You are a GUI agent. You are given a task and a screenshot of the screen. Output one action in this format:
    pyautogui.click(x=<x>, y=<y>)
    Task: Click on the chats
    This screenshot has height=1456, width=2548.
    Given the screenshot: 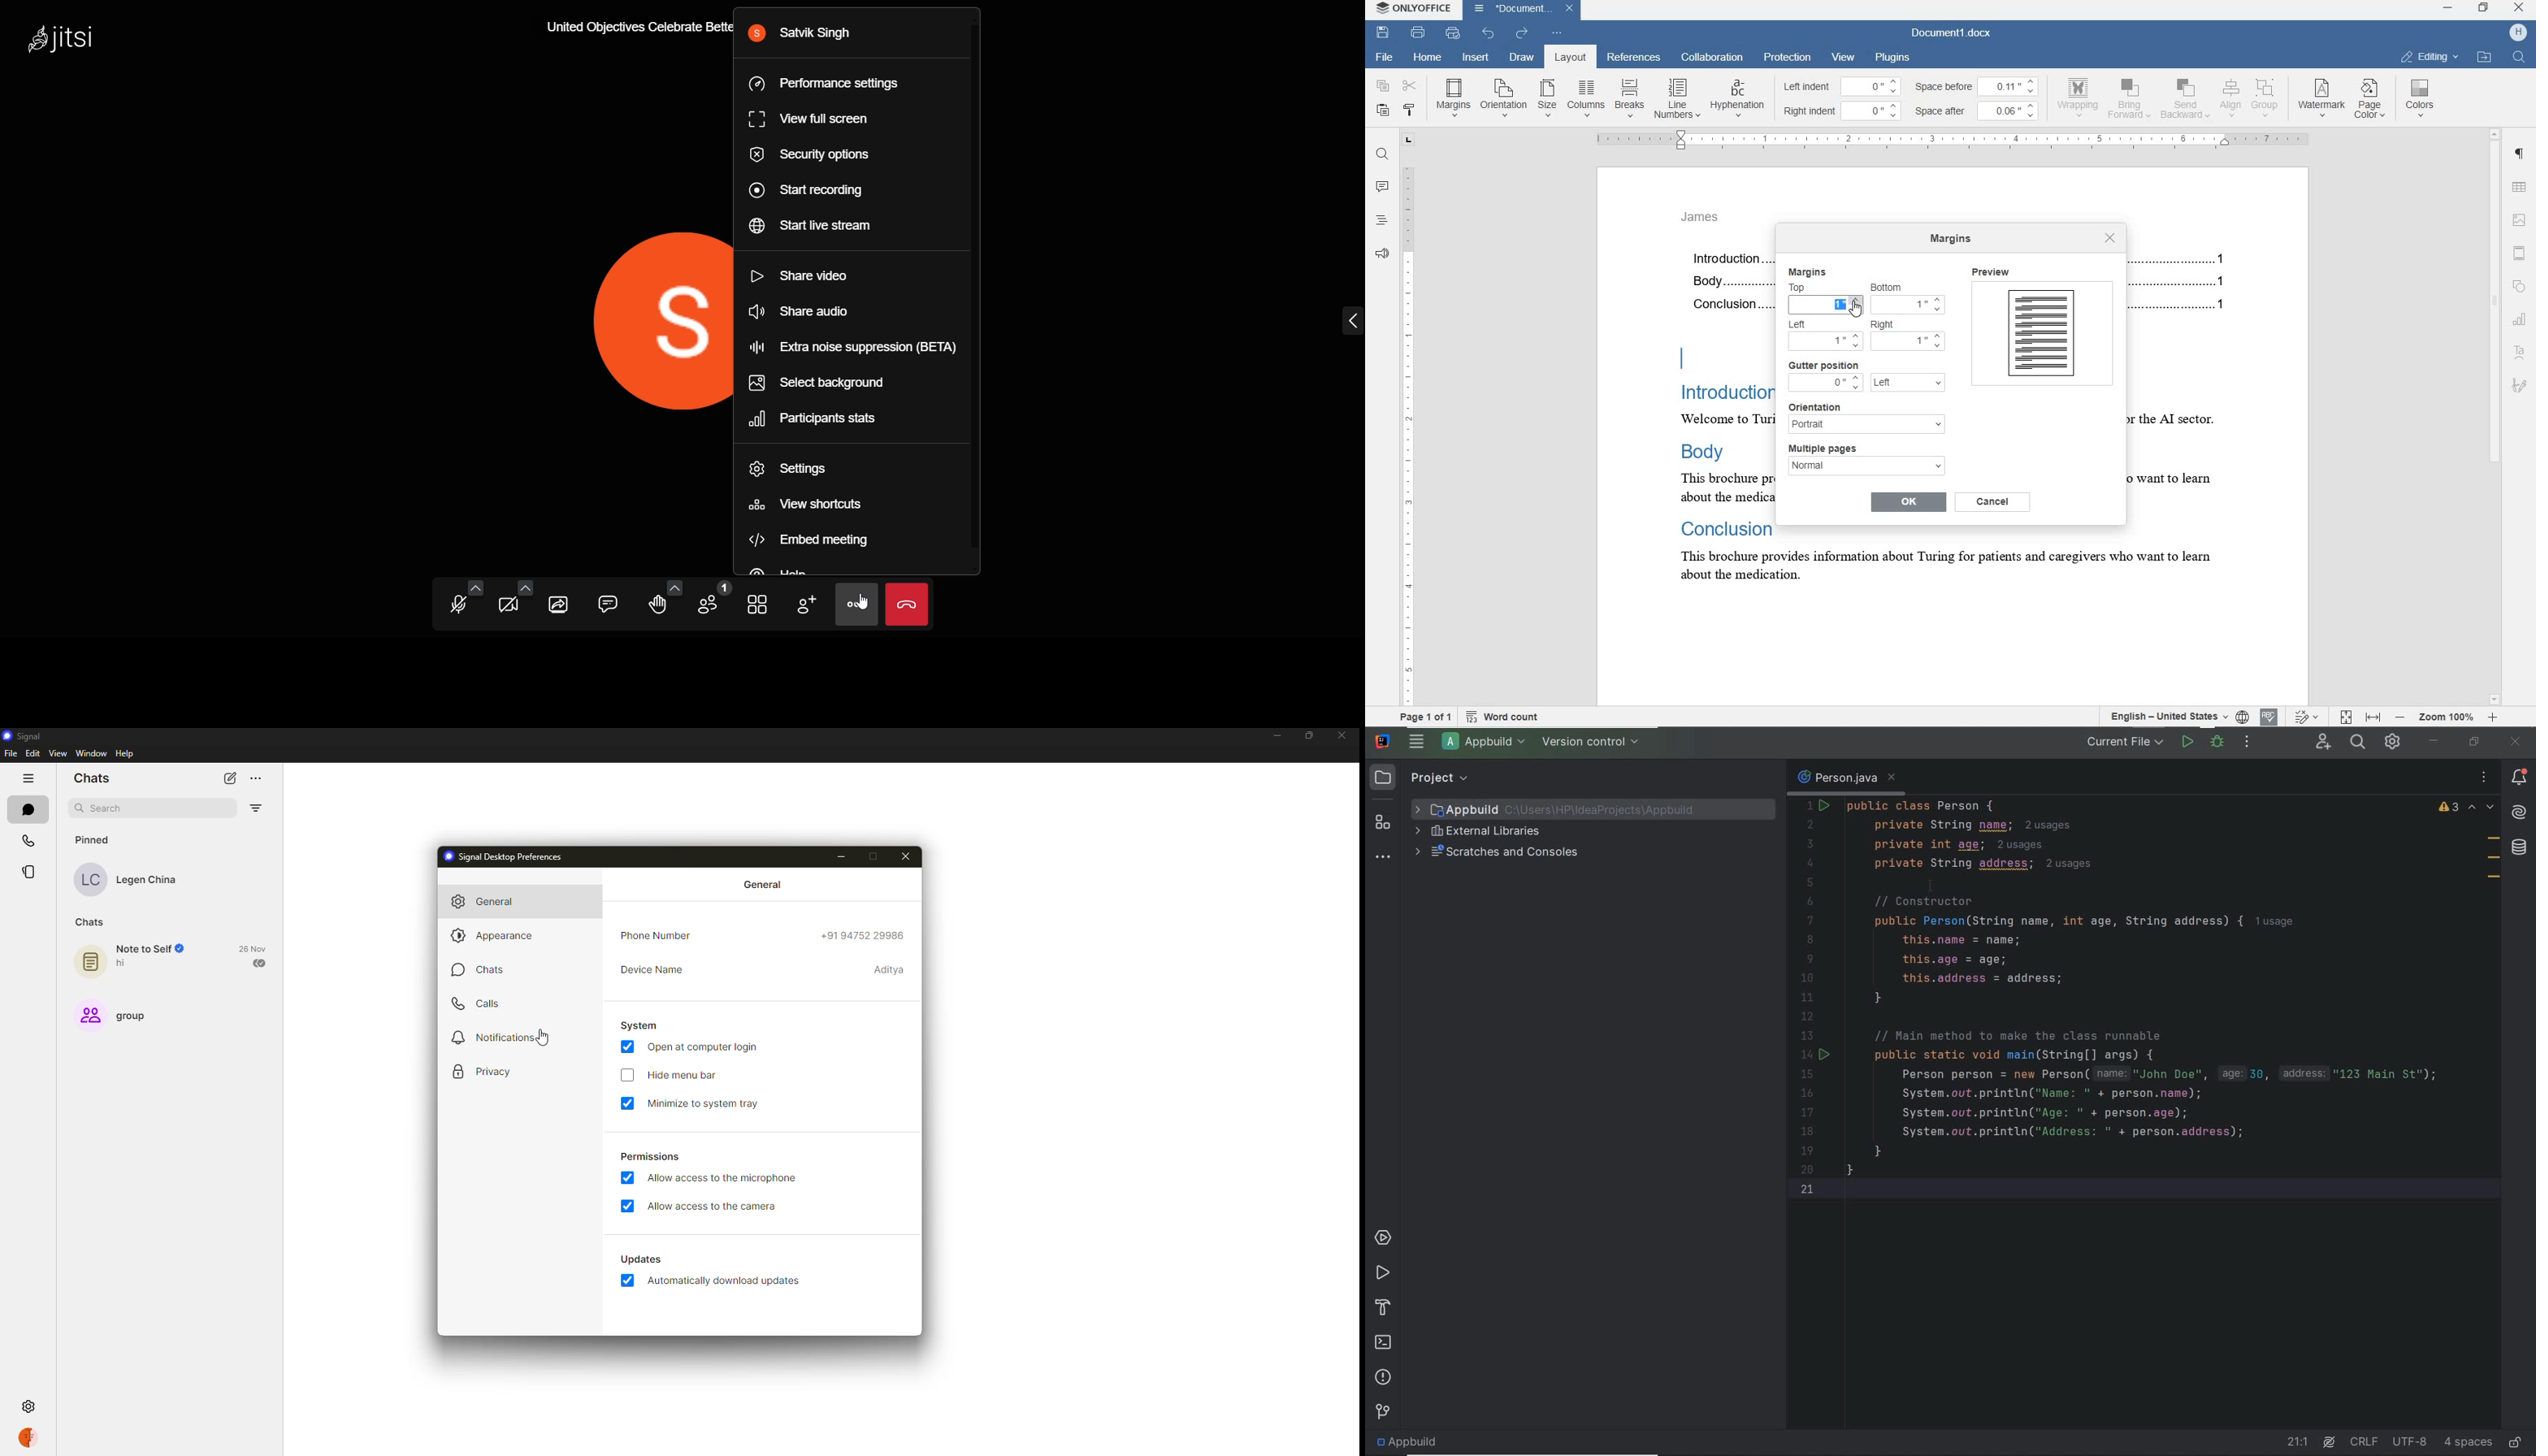 What is the action you would take?
    pyautogui.click(x=92, y=921)
    